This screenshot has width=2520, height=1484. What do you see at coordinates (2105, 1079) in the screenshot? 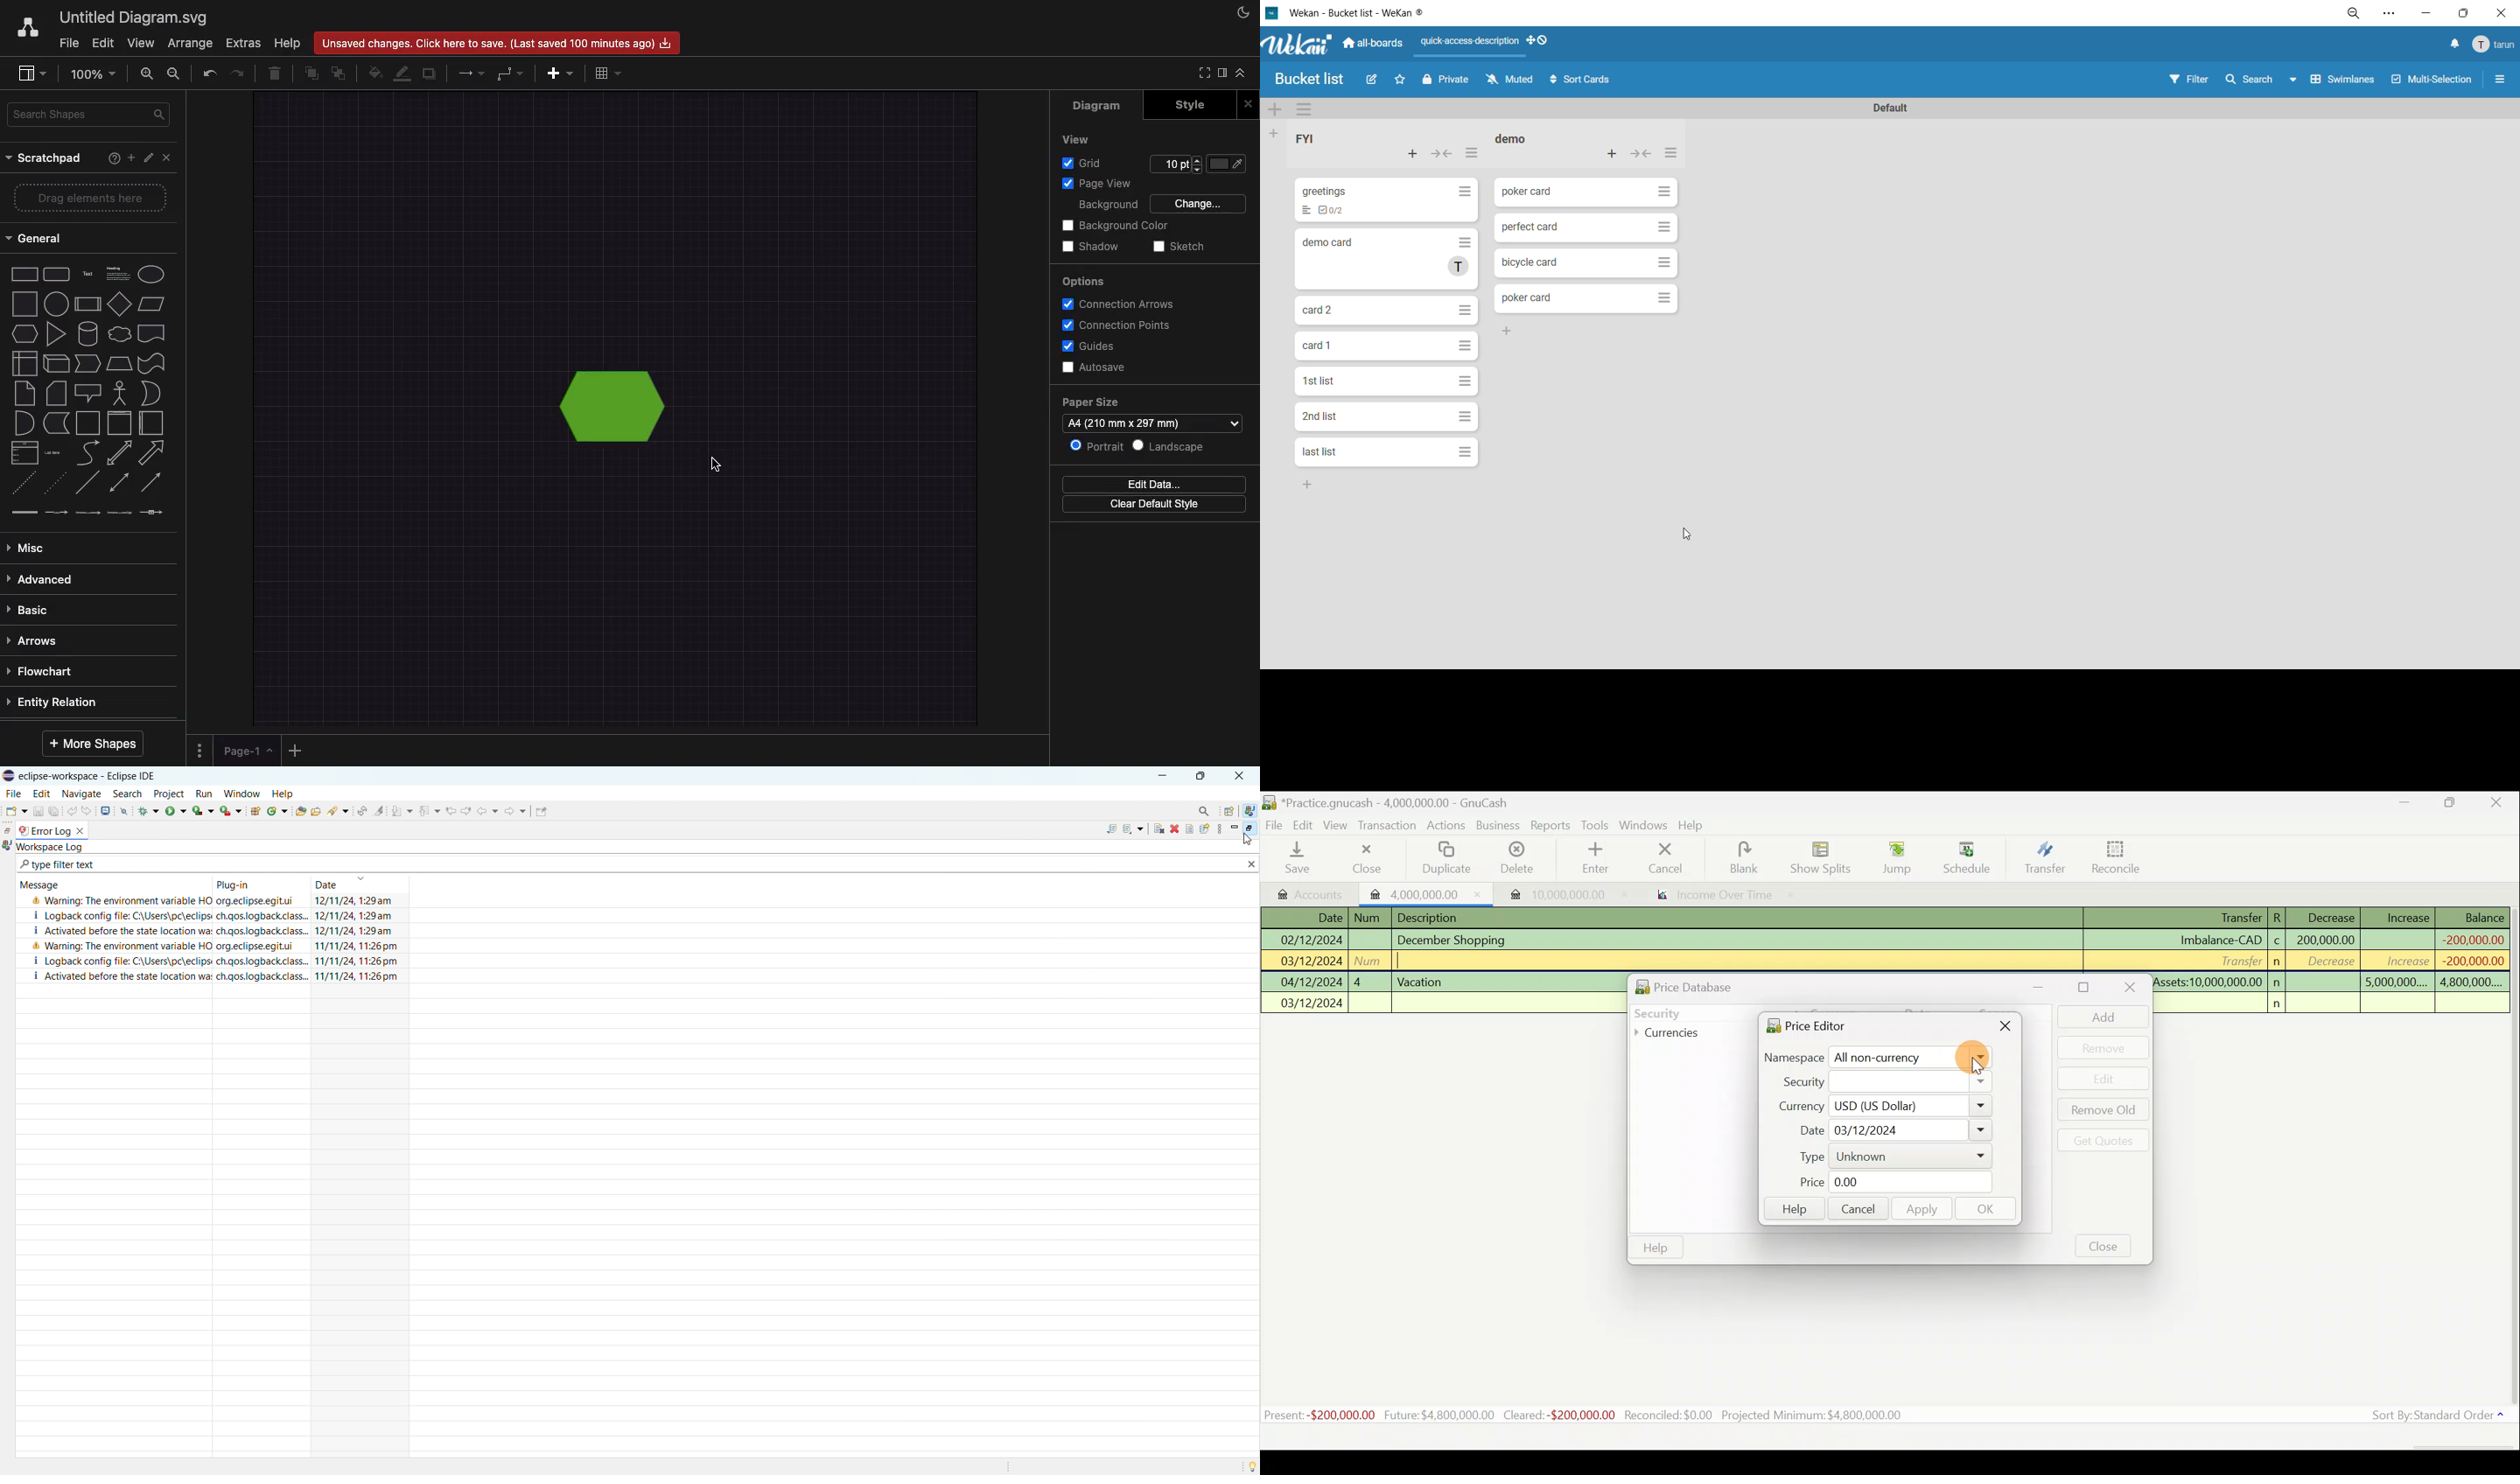
I see `Edit` at bounding box center [2105, 1079].